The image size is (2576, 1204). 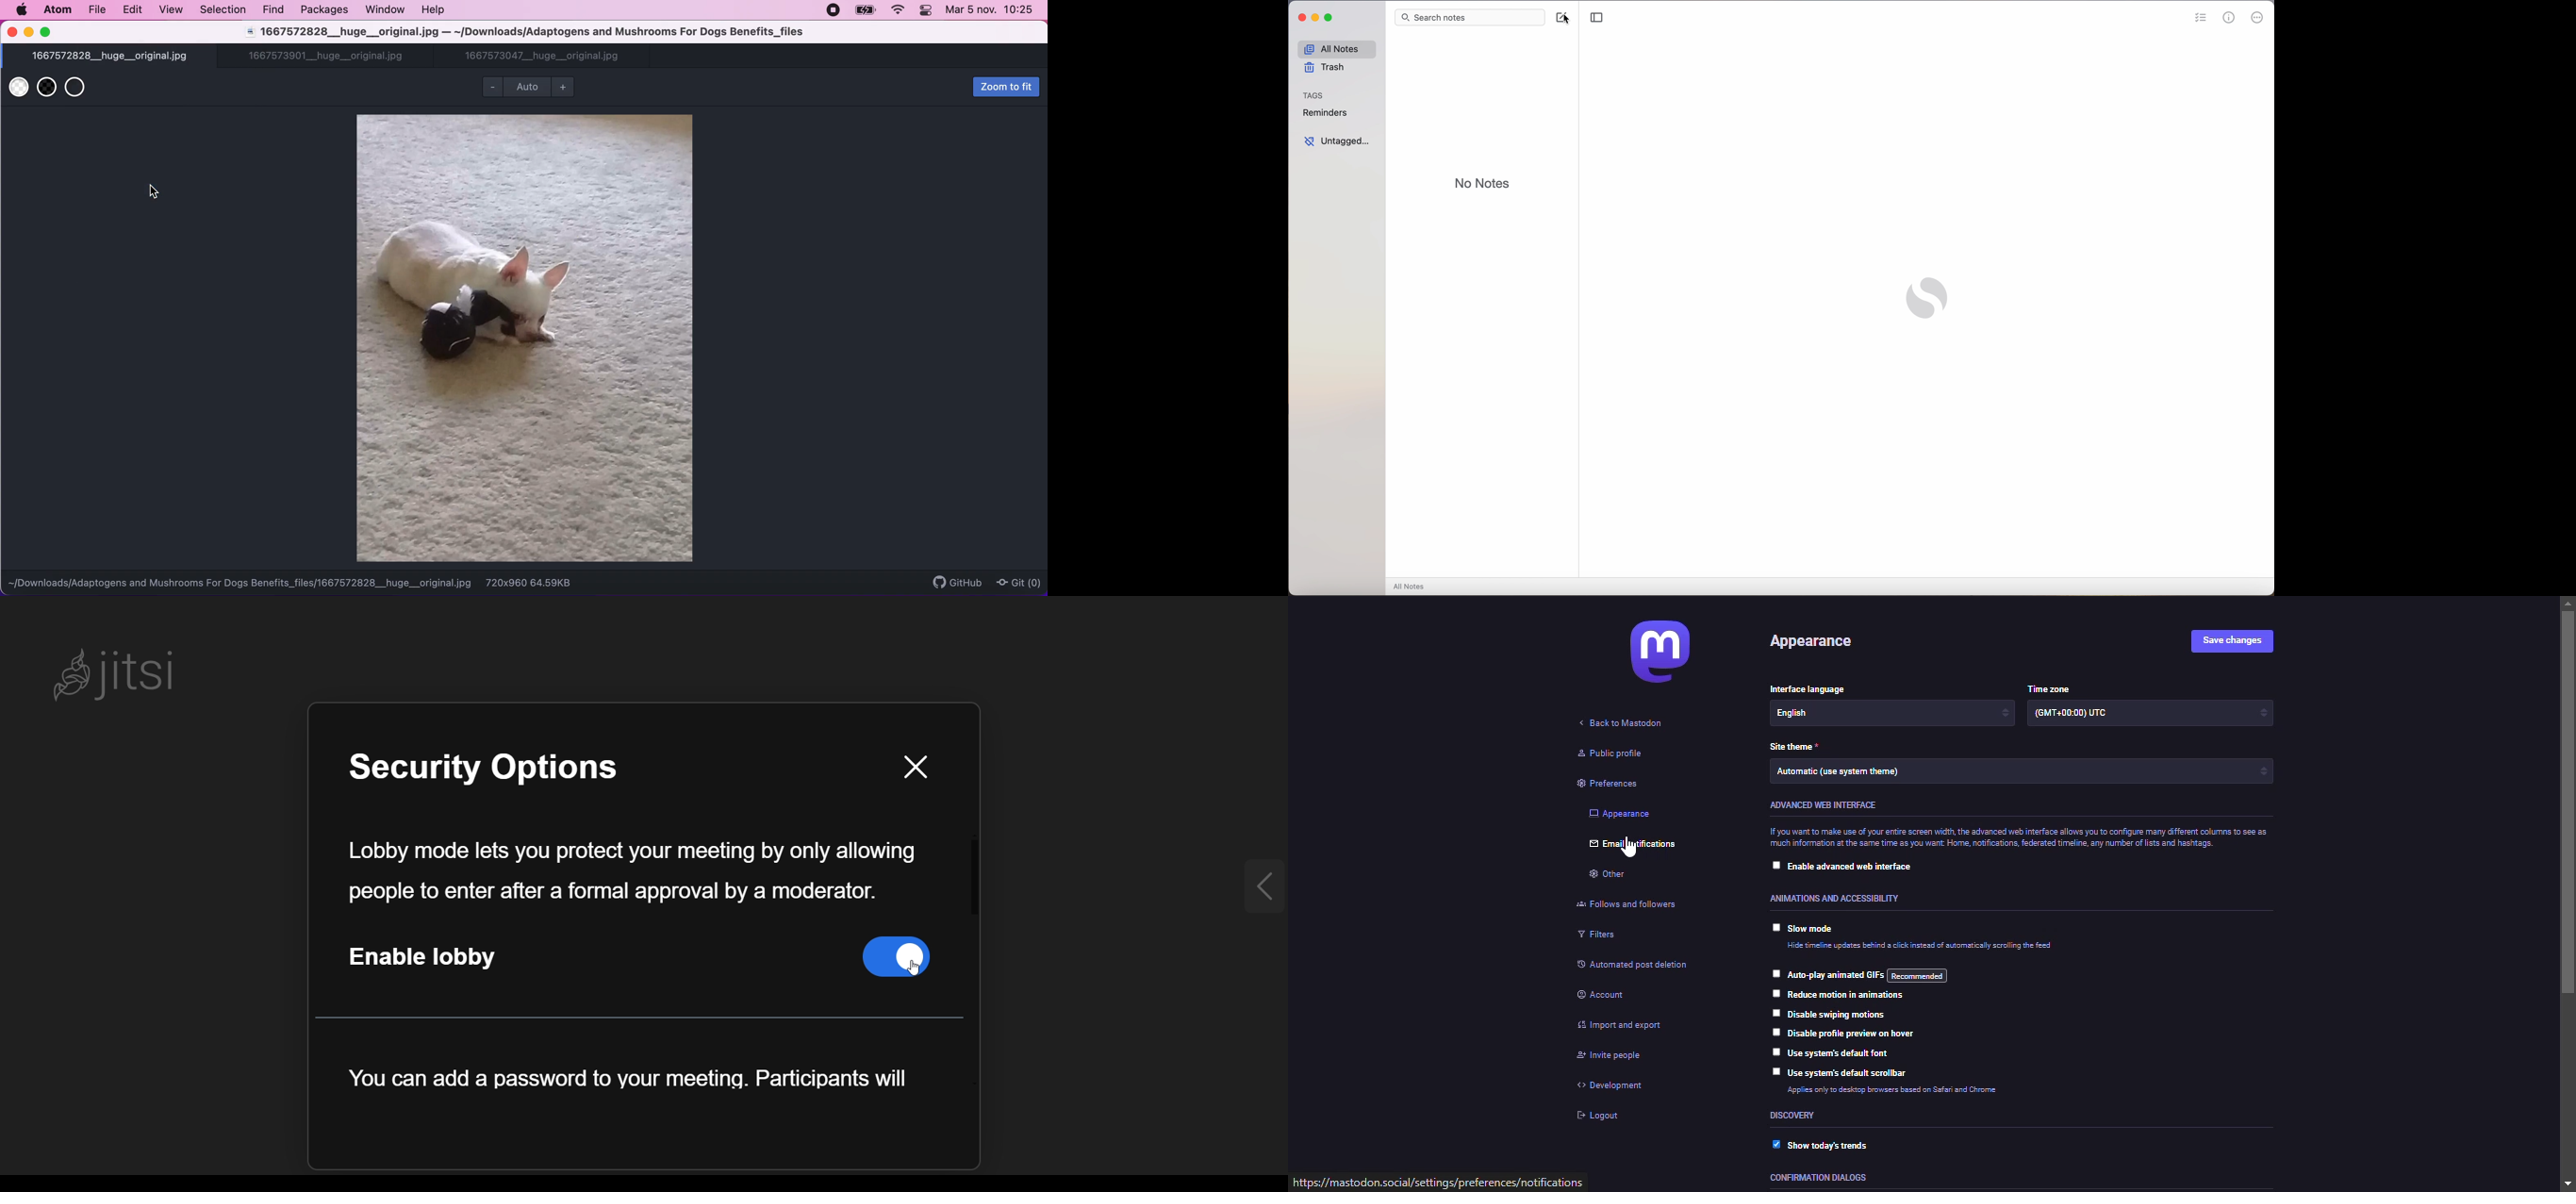 I want to click on mastodon, so click(x=1660, y=652).